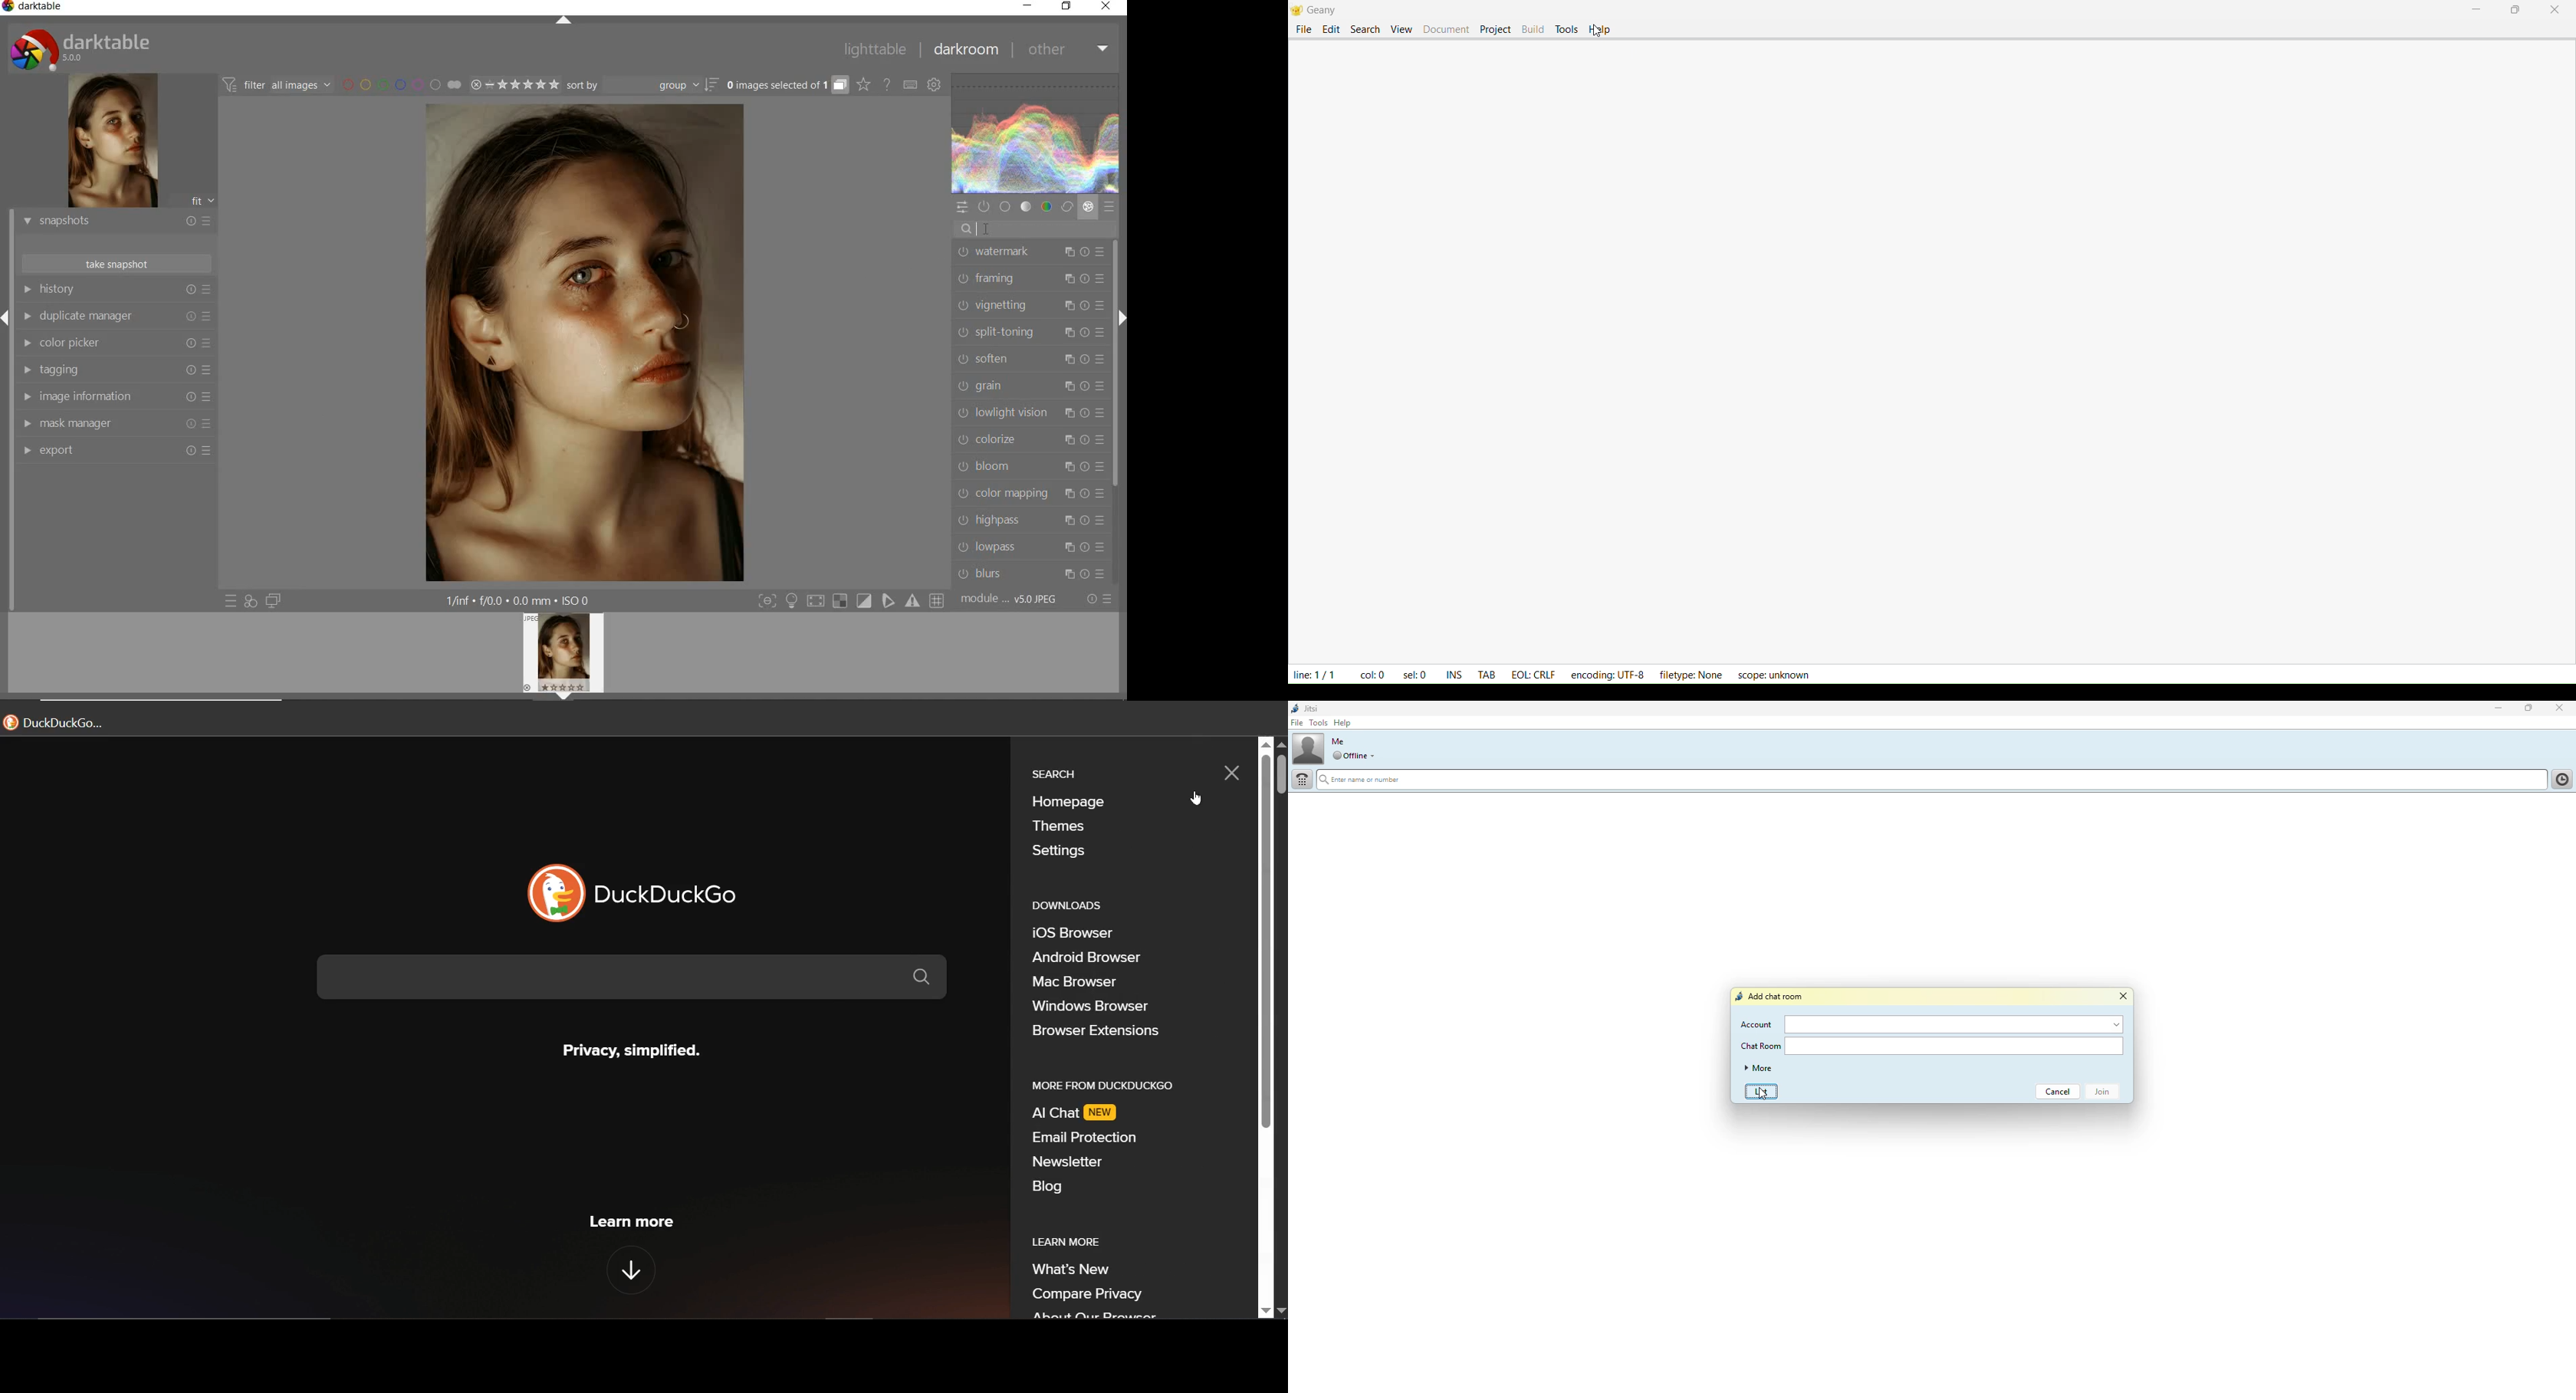 The height and width of the screenshot is (1400, 2576). Describe the element at coordinates (639, 979) in the screenshot. I see `search` at that location.